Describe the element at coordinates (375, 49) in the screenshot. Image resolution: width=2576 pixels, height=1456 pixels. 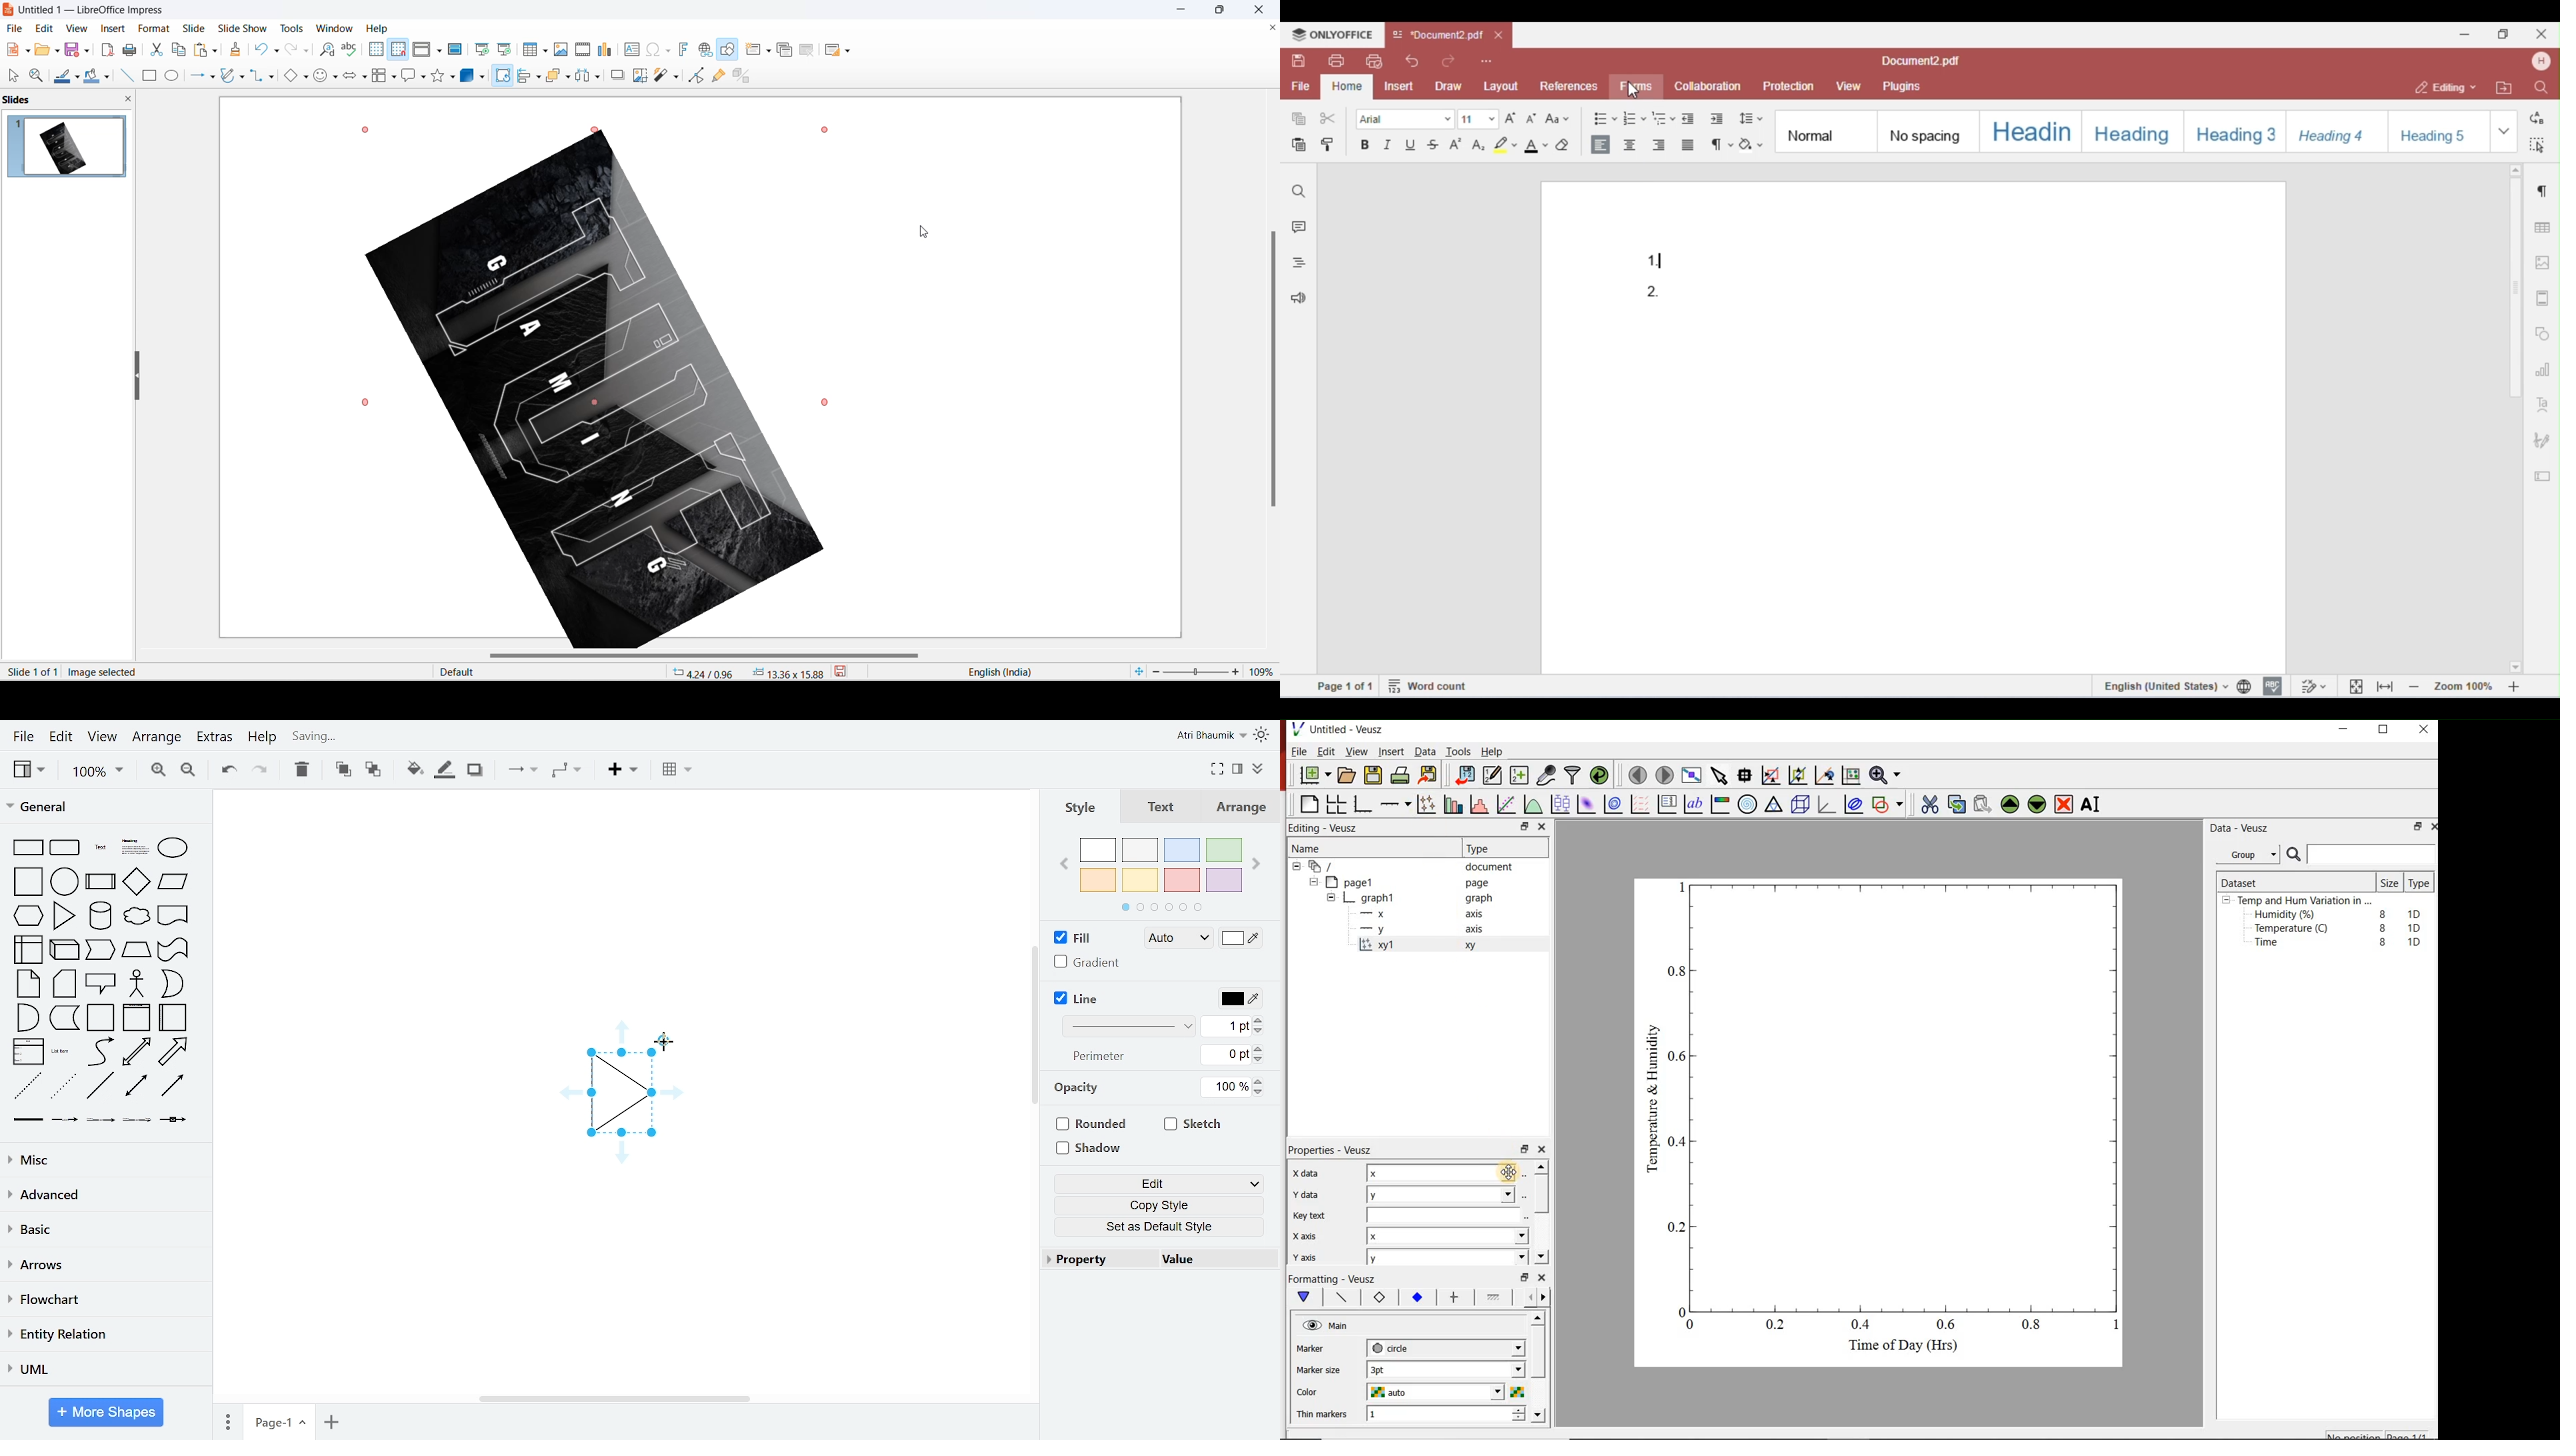
I see `display grid` at that location.